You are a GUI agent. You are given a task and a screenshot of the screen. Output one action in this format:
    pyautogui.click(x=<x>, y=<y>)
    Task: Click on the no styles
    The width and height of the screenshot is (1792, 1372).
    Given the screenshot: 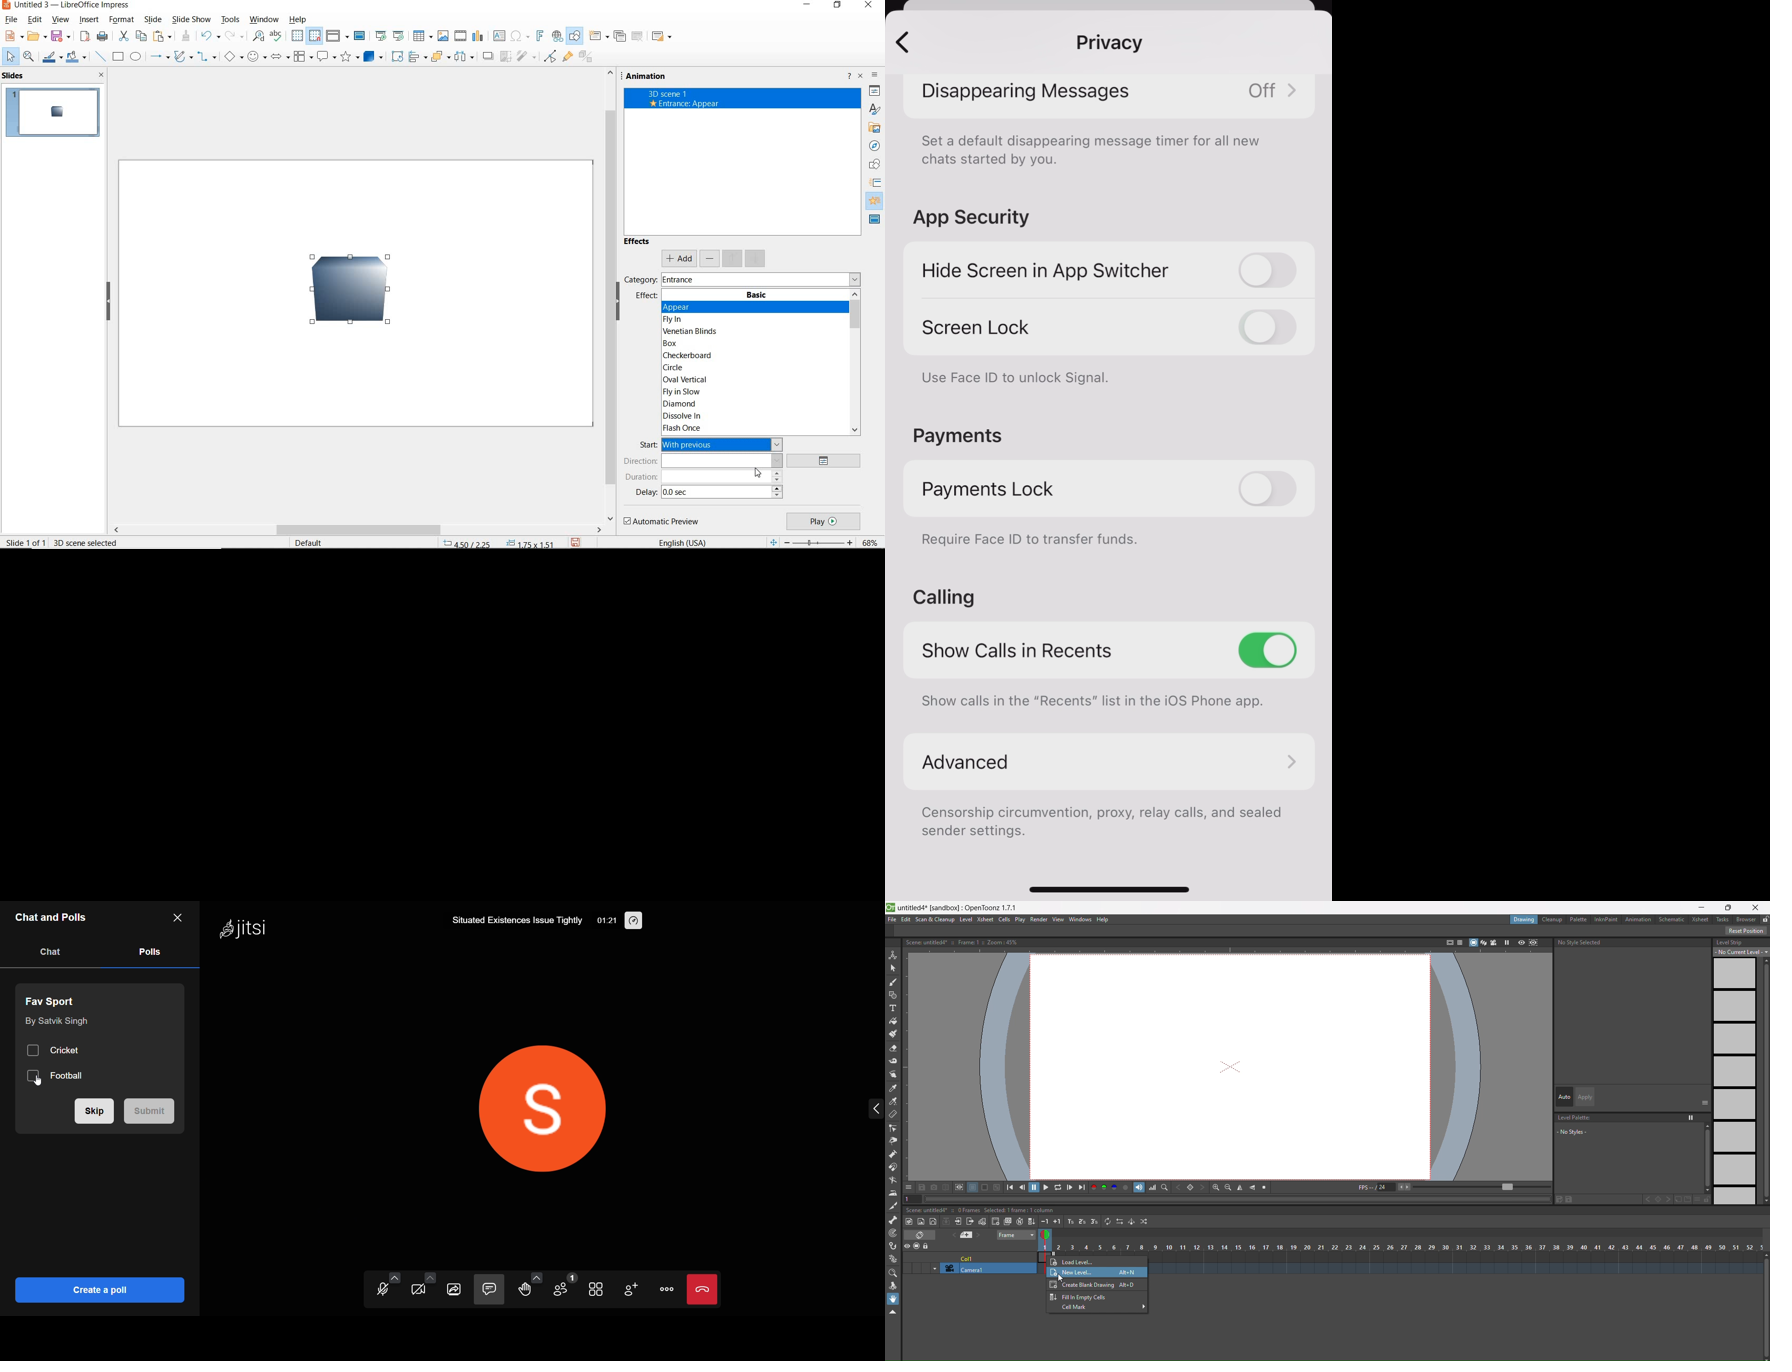 What is the action you would take?
    pyautogui.click(x=1582, y=1131)
    